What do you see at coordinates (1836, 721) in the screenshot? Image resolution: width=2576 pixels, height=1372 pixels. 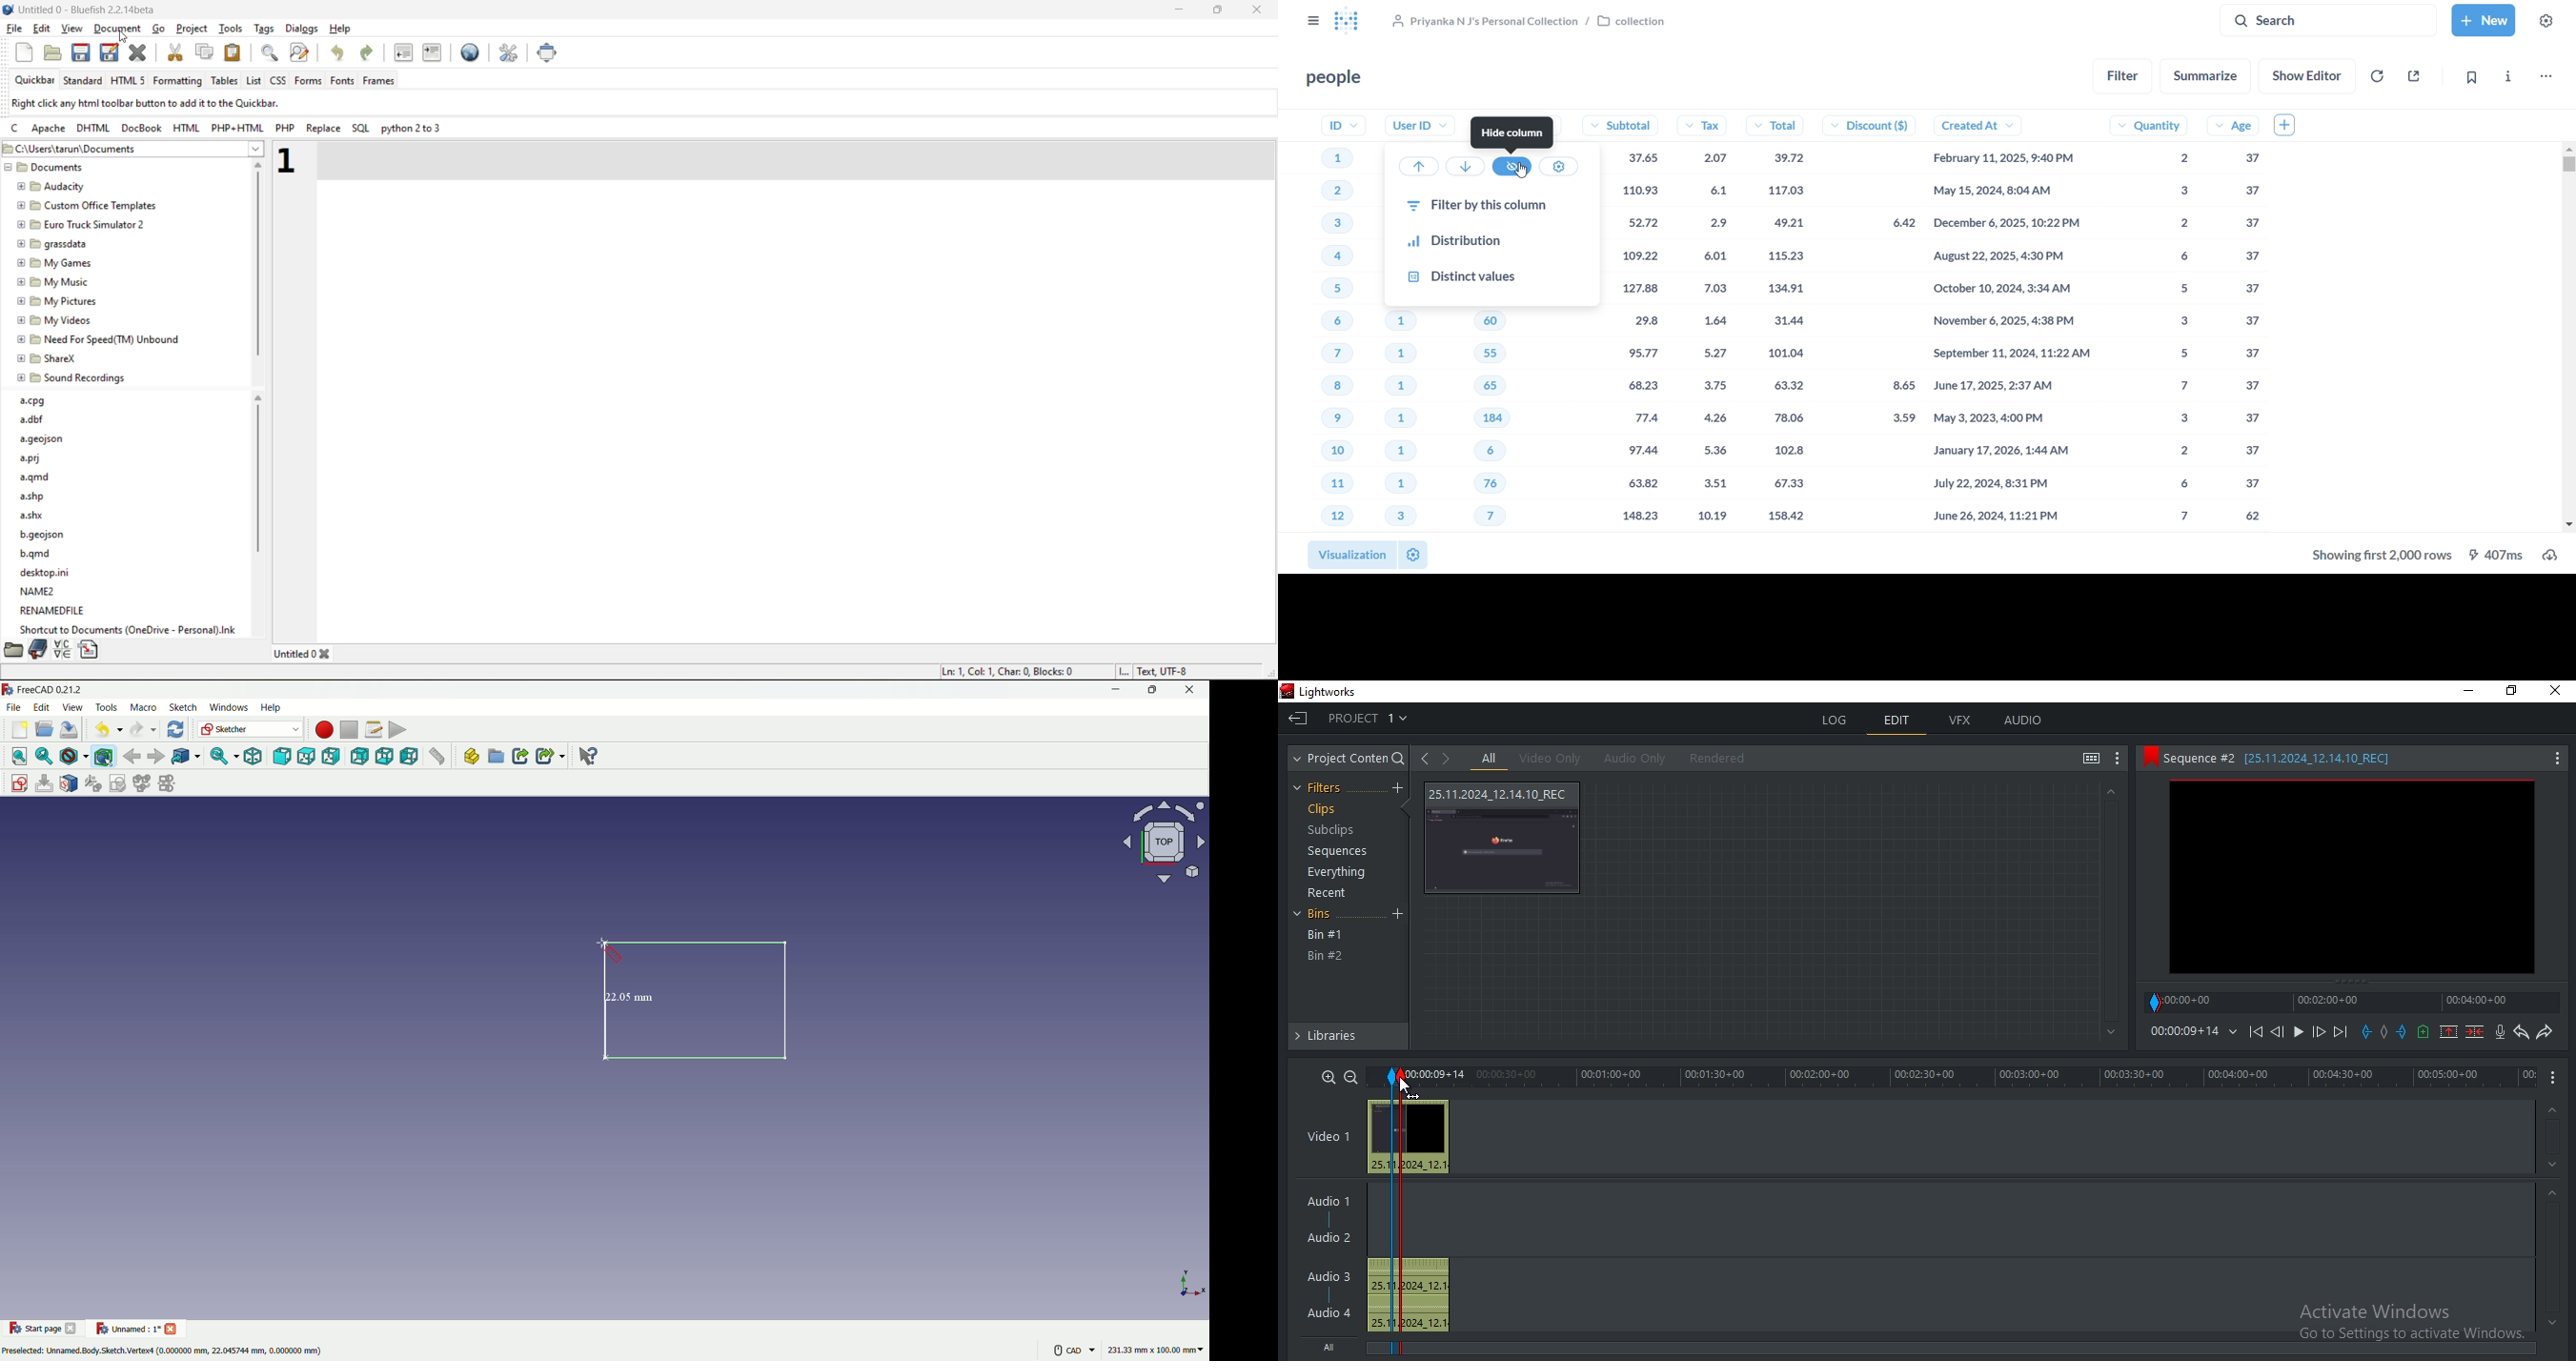 I see `log` at bounding box center [1836, 721].